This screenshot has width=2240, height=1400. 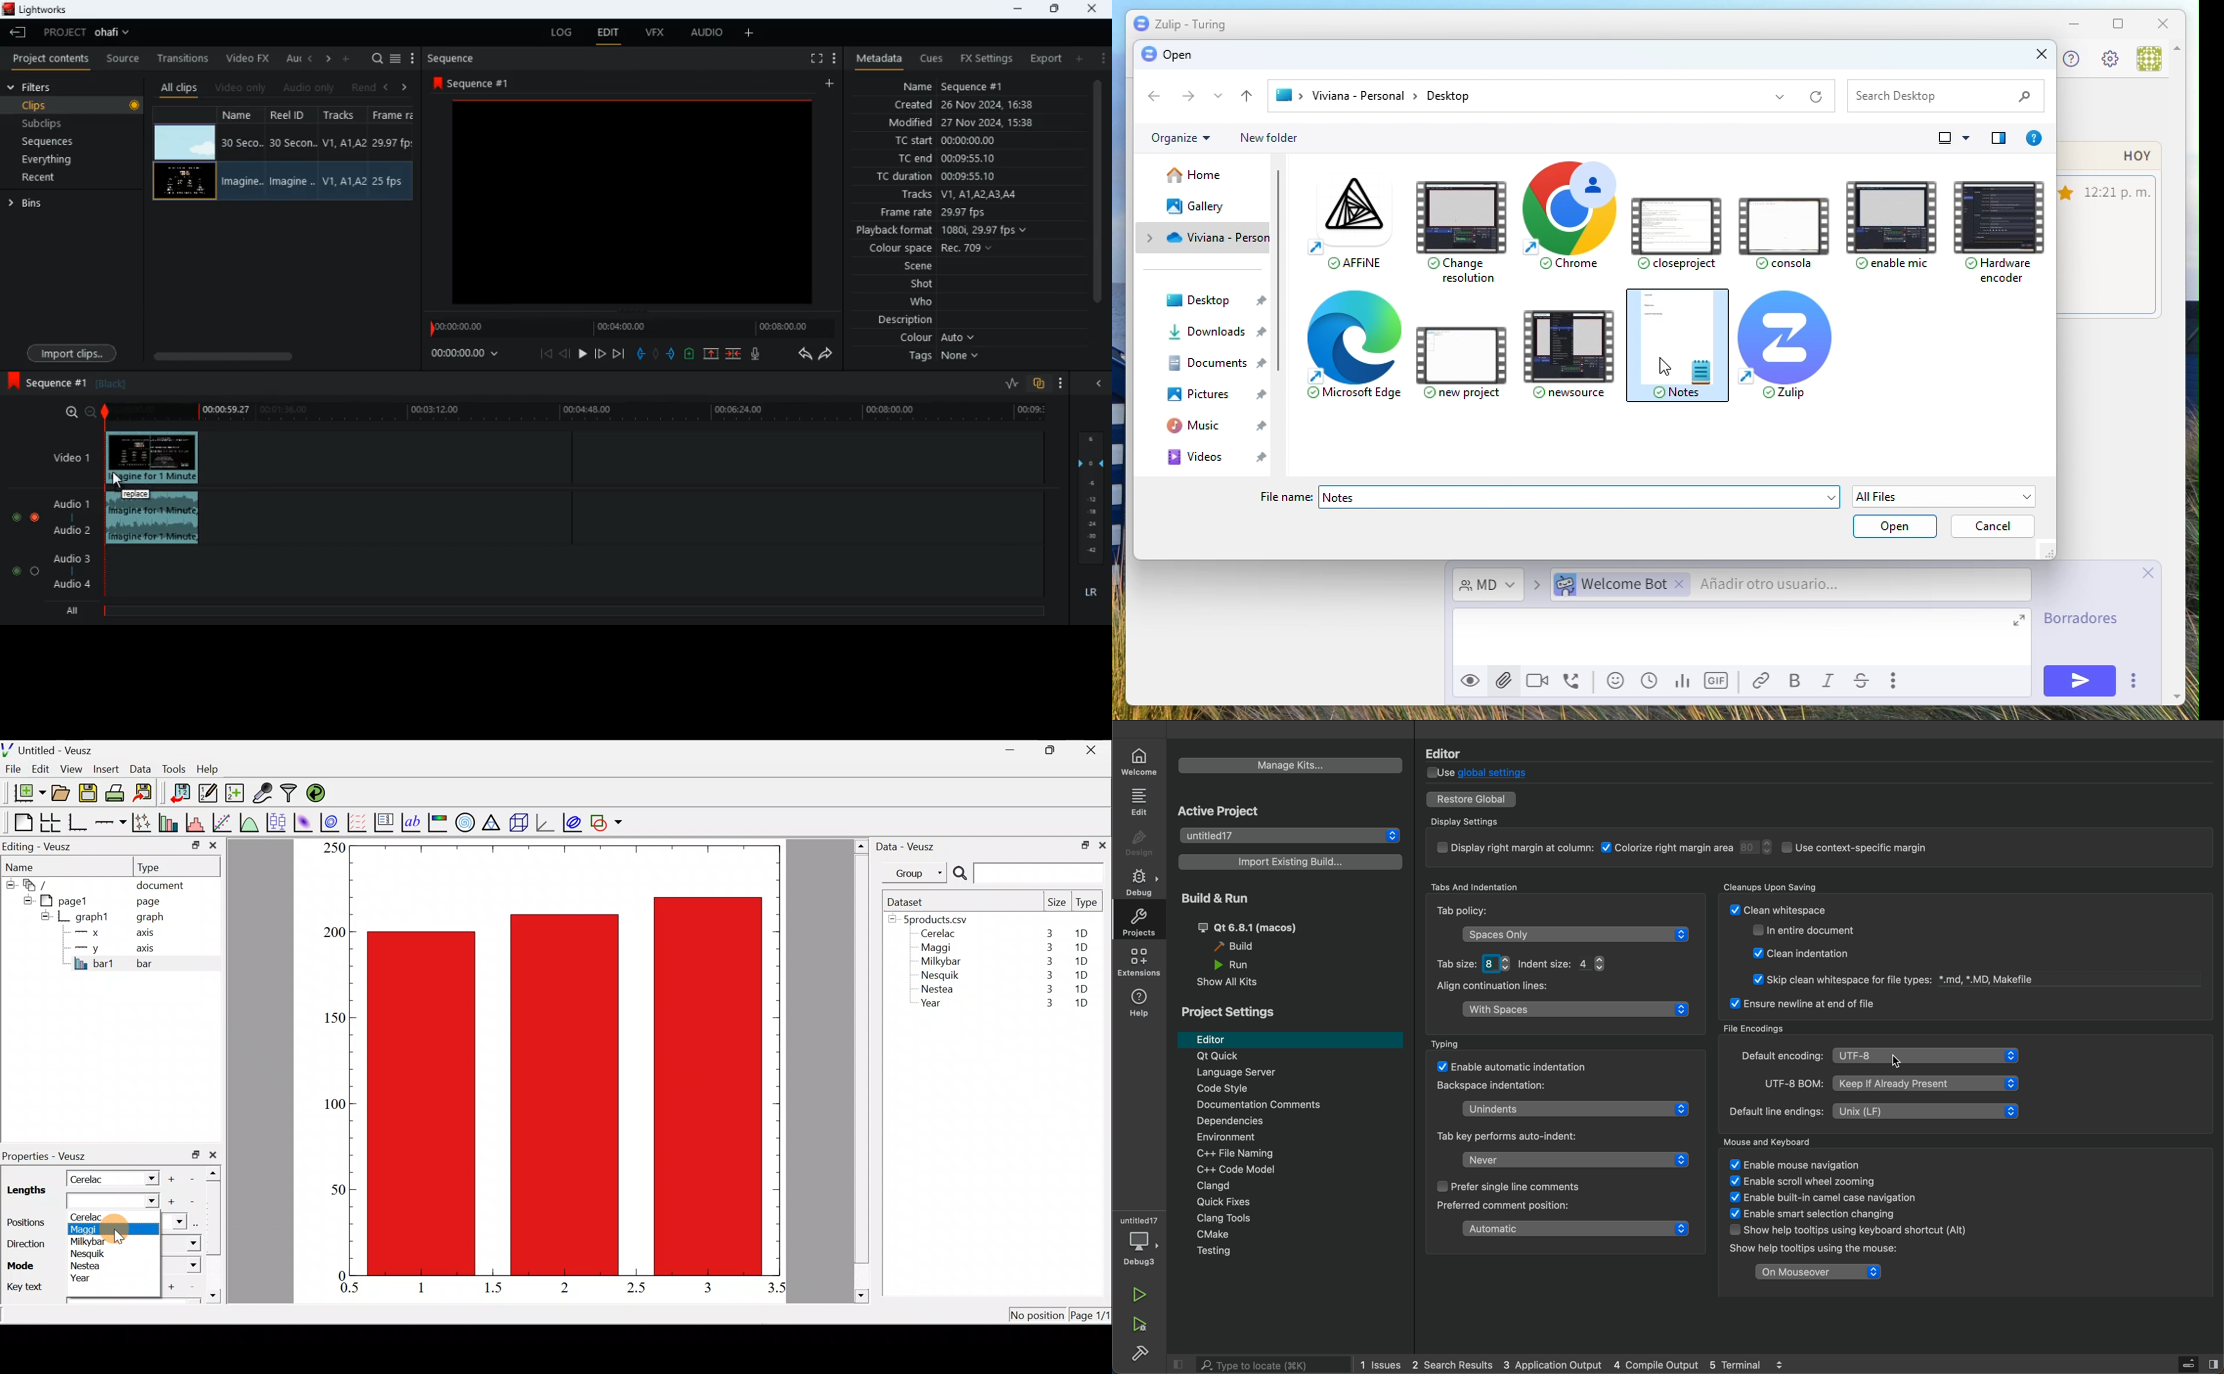 I want to click on Tabs And Identation, so click(x=1500, y=886).